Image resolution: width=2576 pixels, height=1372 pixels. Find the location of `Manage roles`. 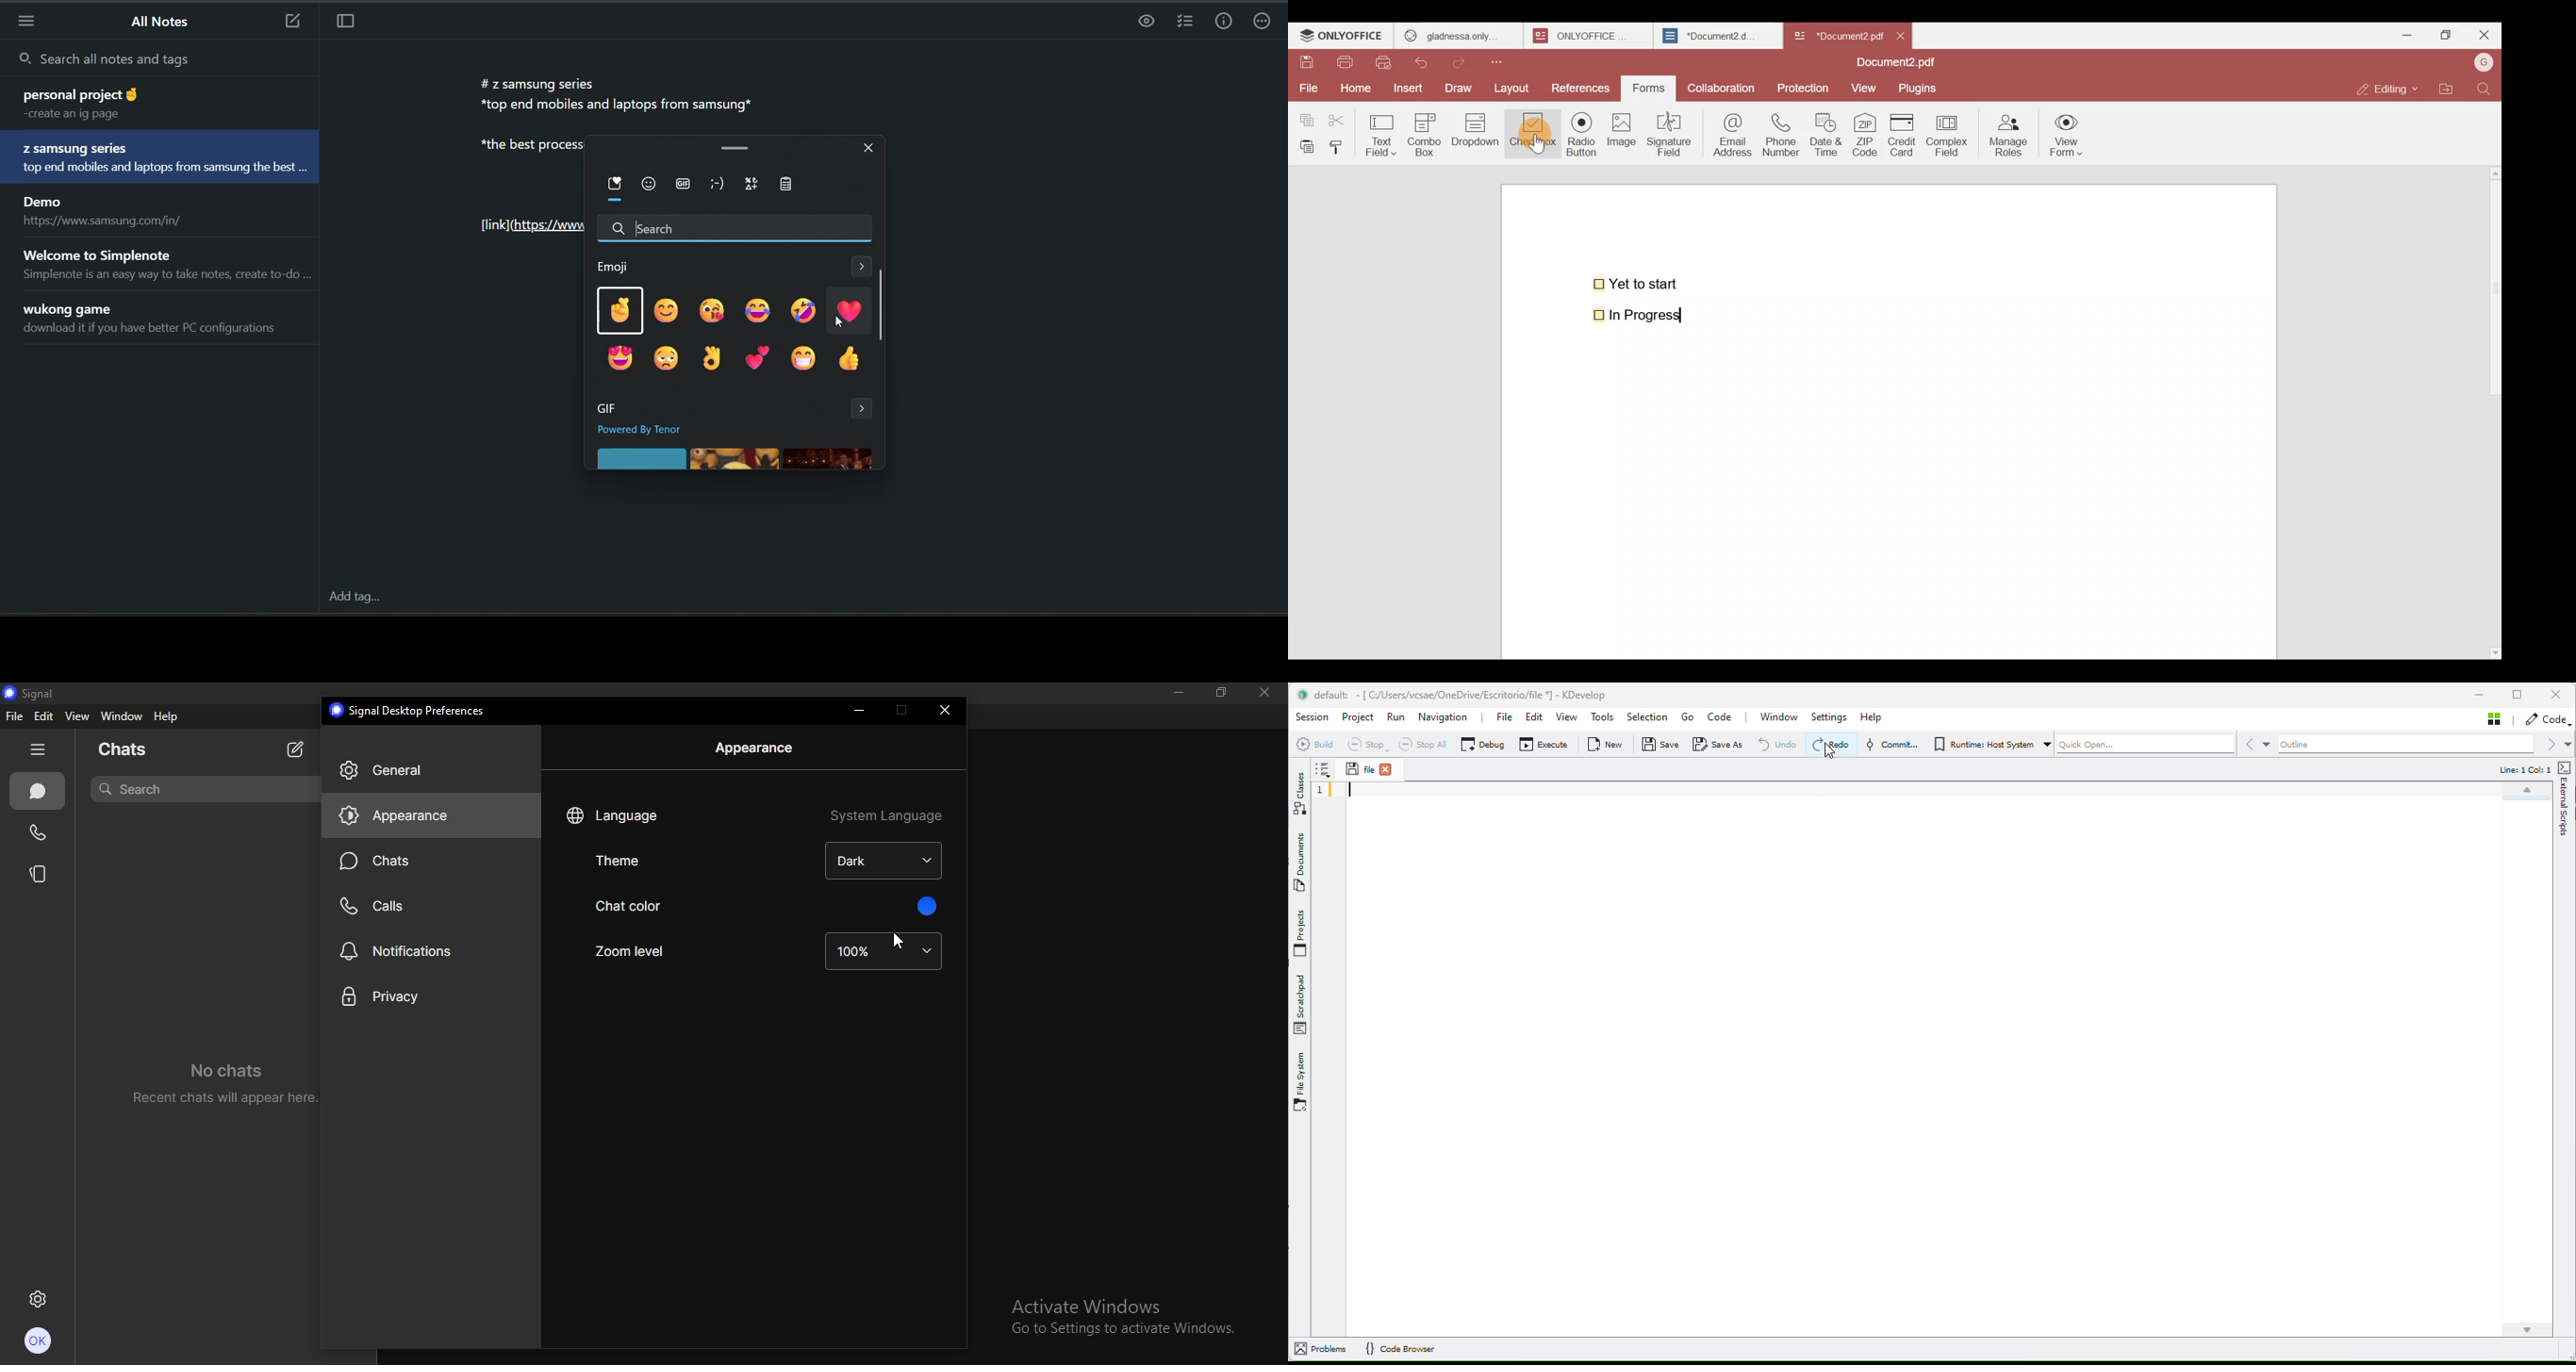

Manage roles is located at coordinates (2009, 132).